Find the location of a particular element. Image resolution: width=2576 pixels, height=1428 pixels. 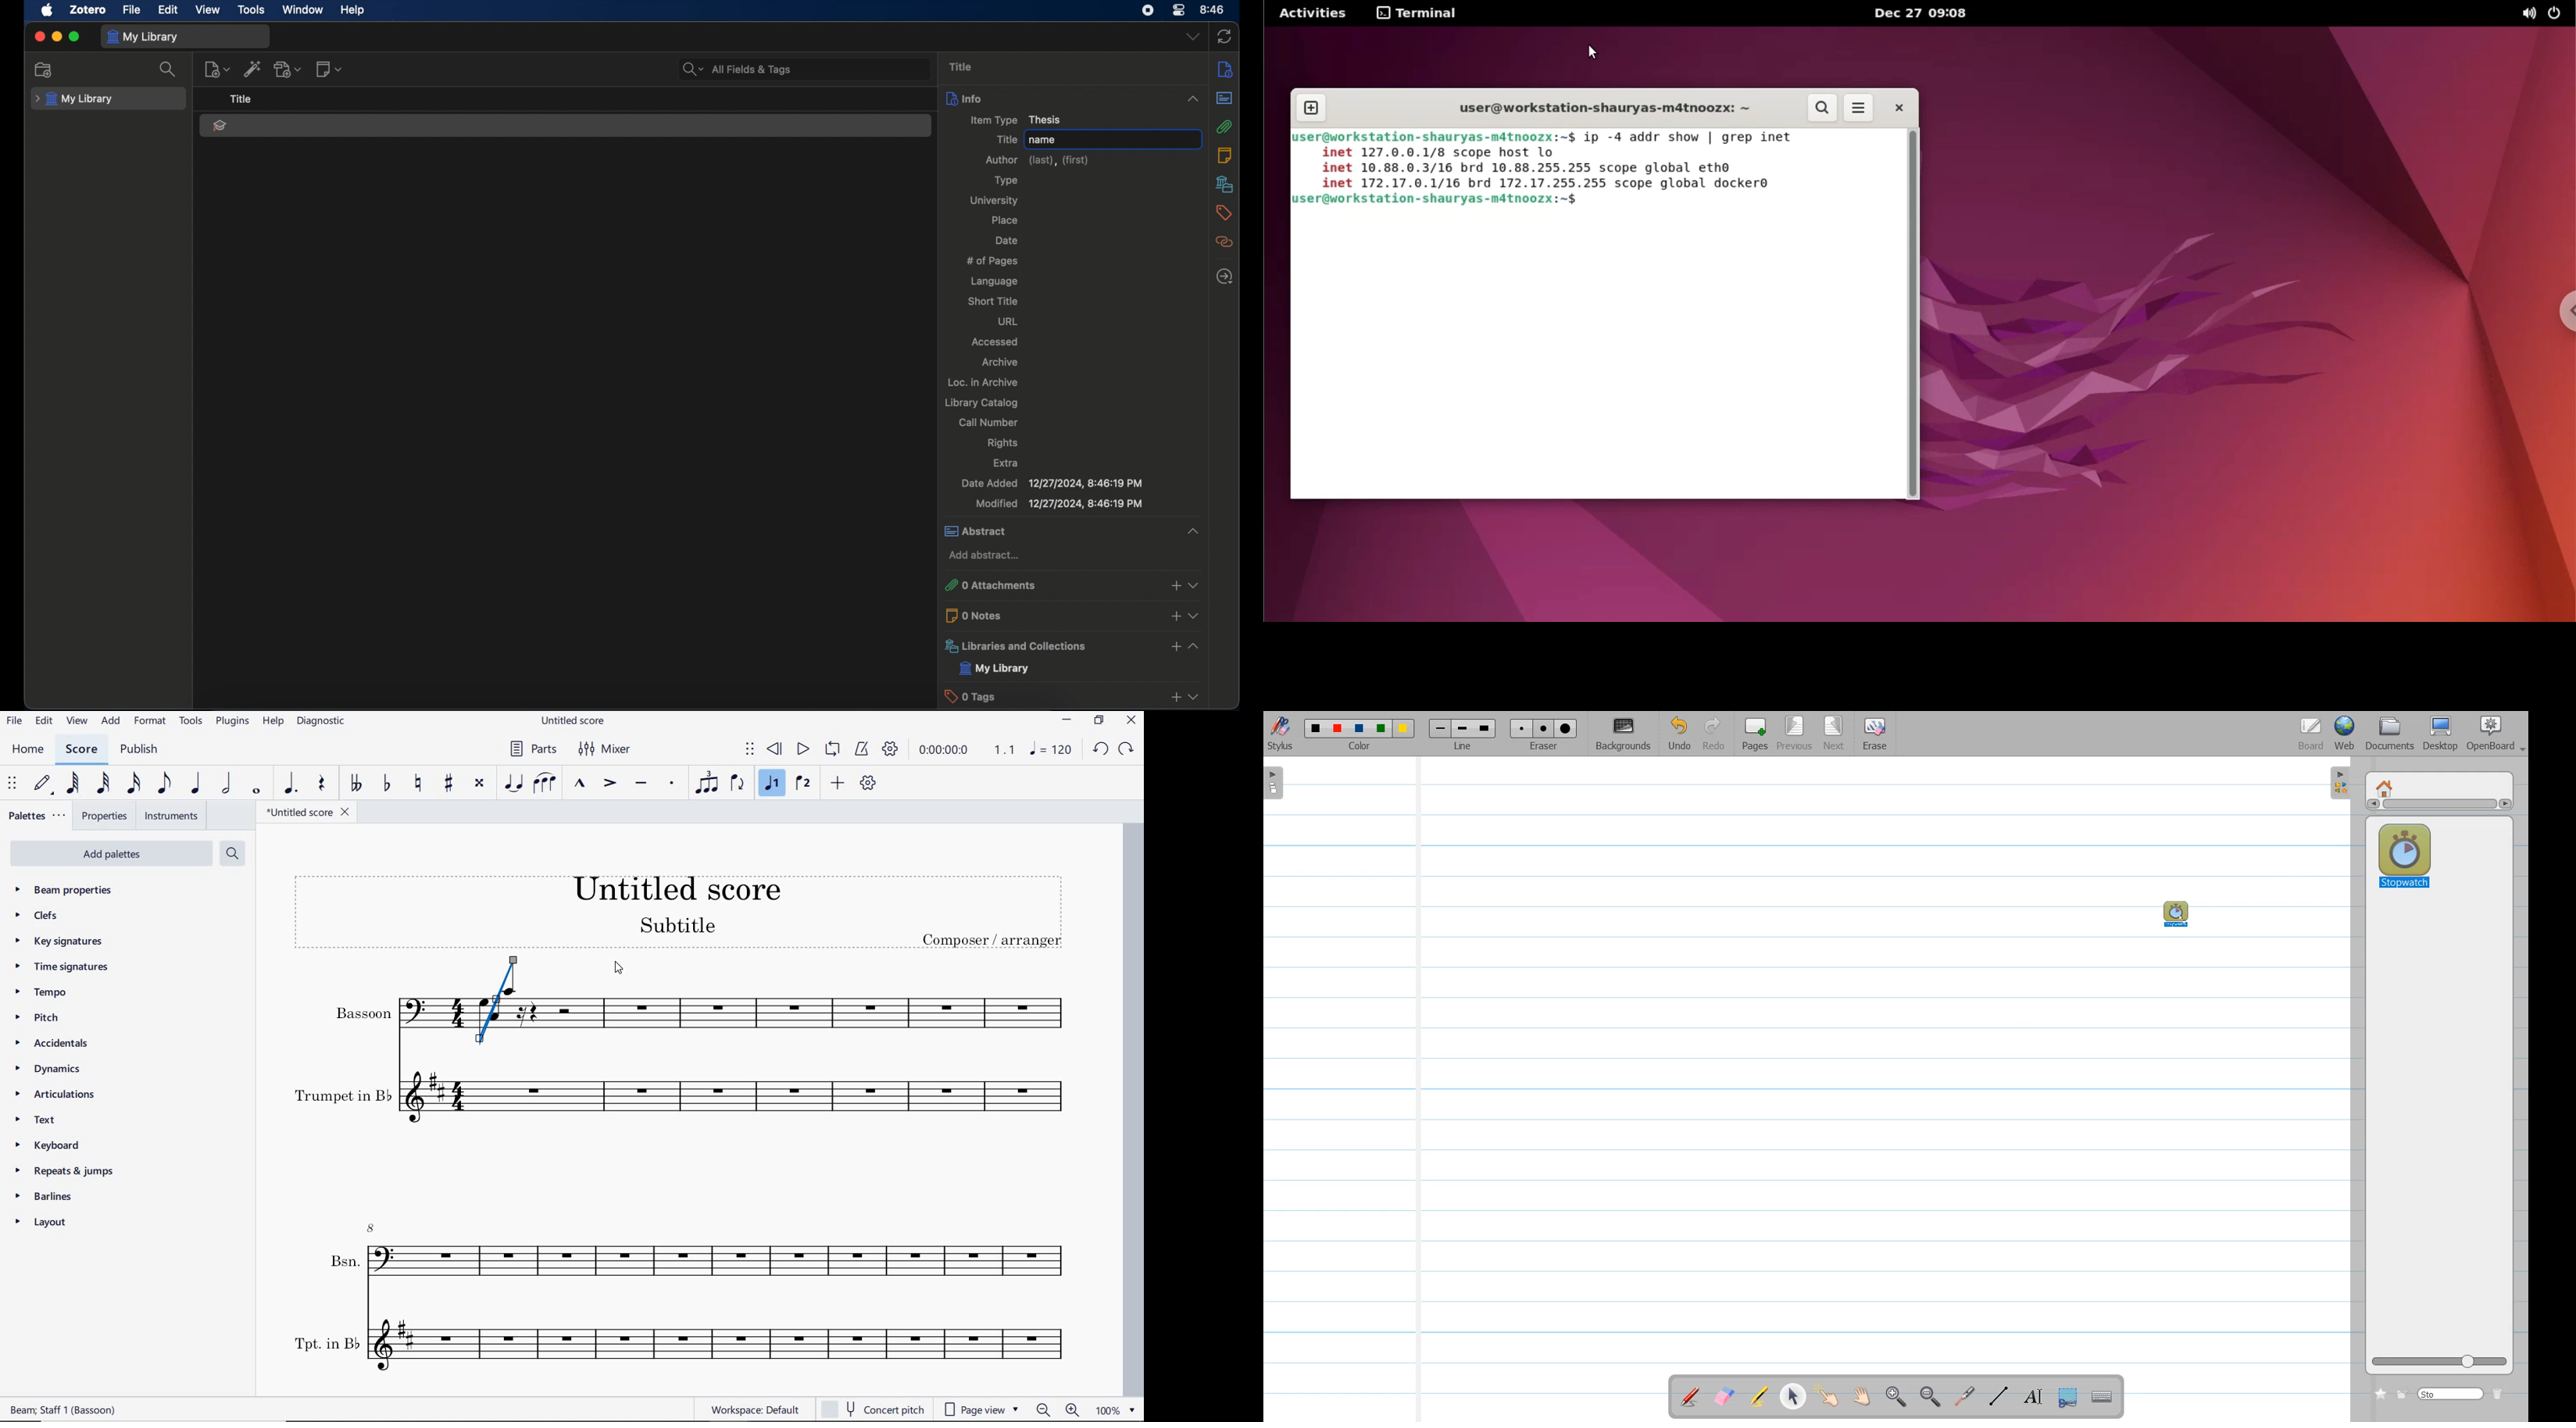

view is located at coordinates (76, 722).